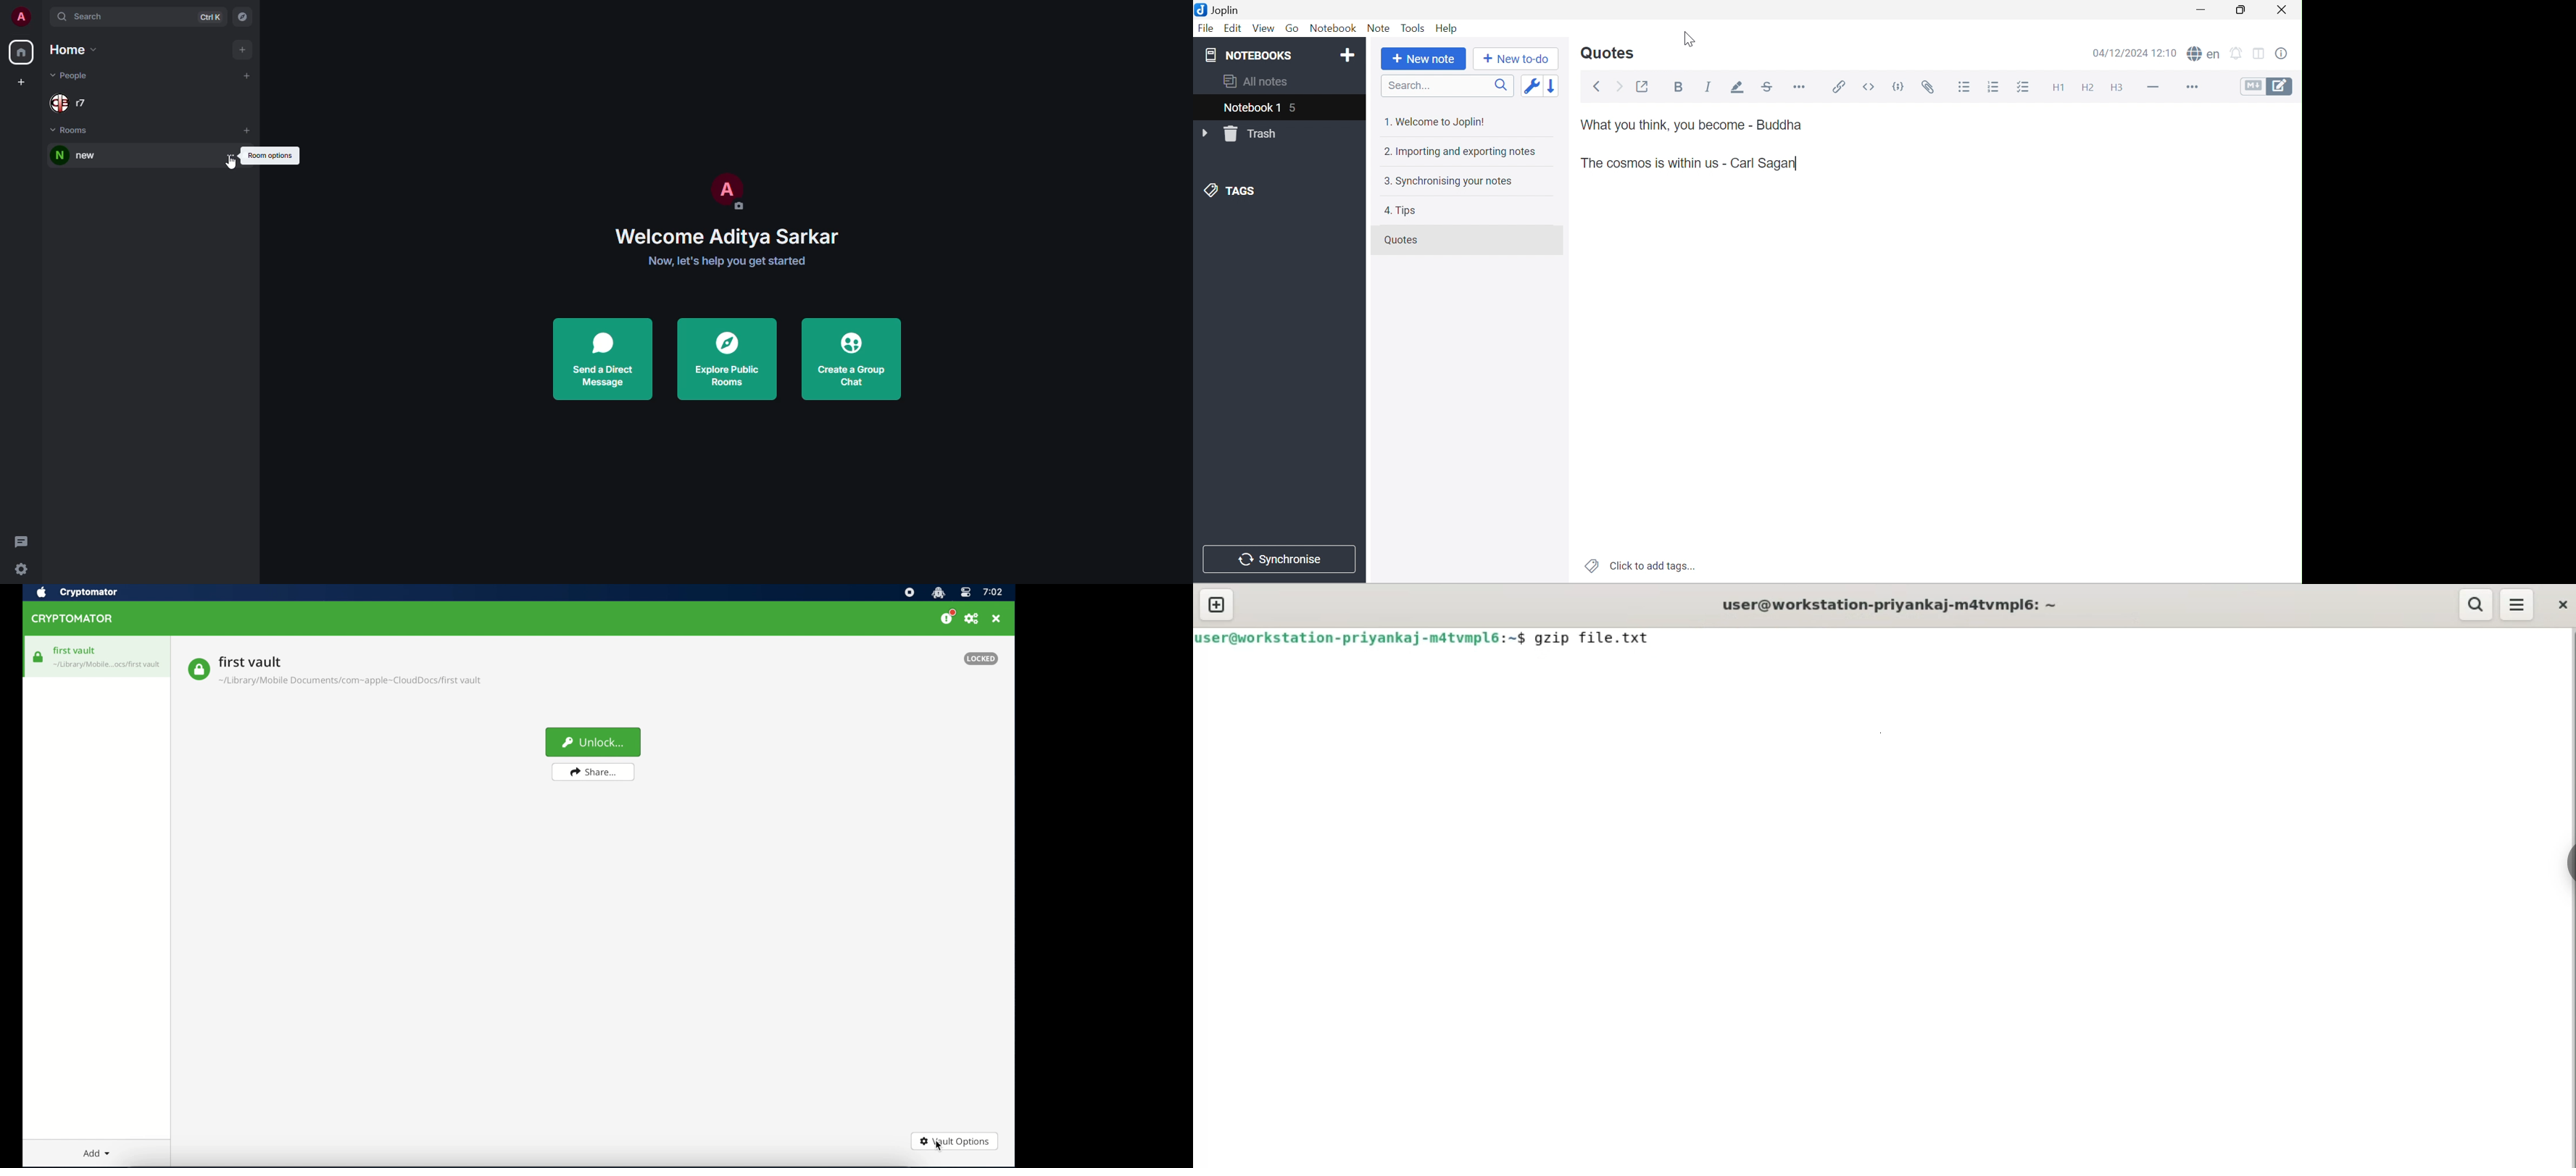 The height and width of the screenshot is (1176, 2576). I want to click on Bulleted list, so click(1965, 88).